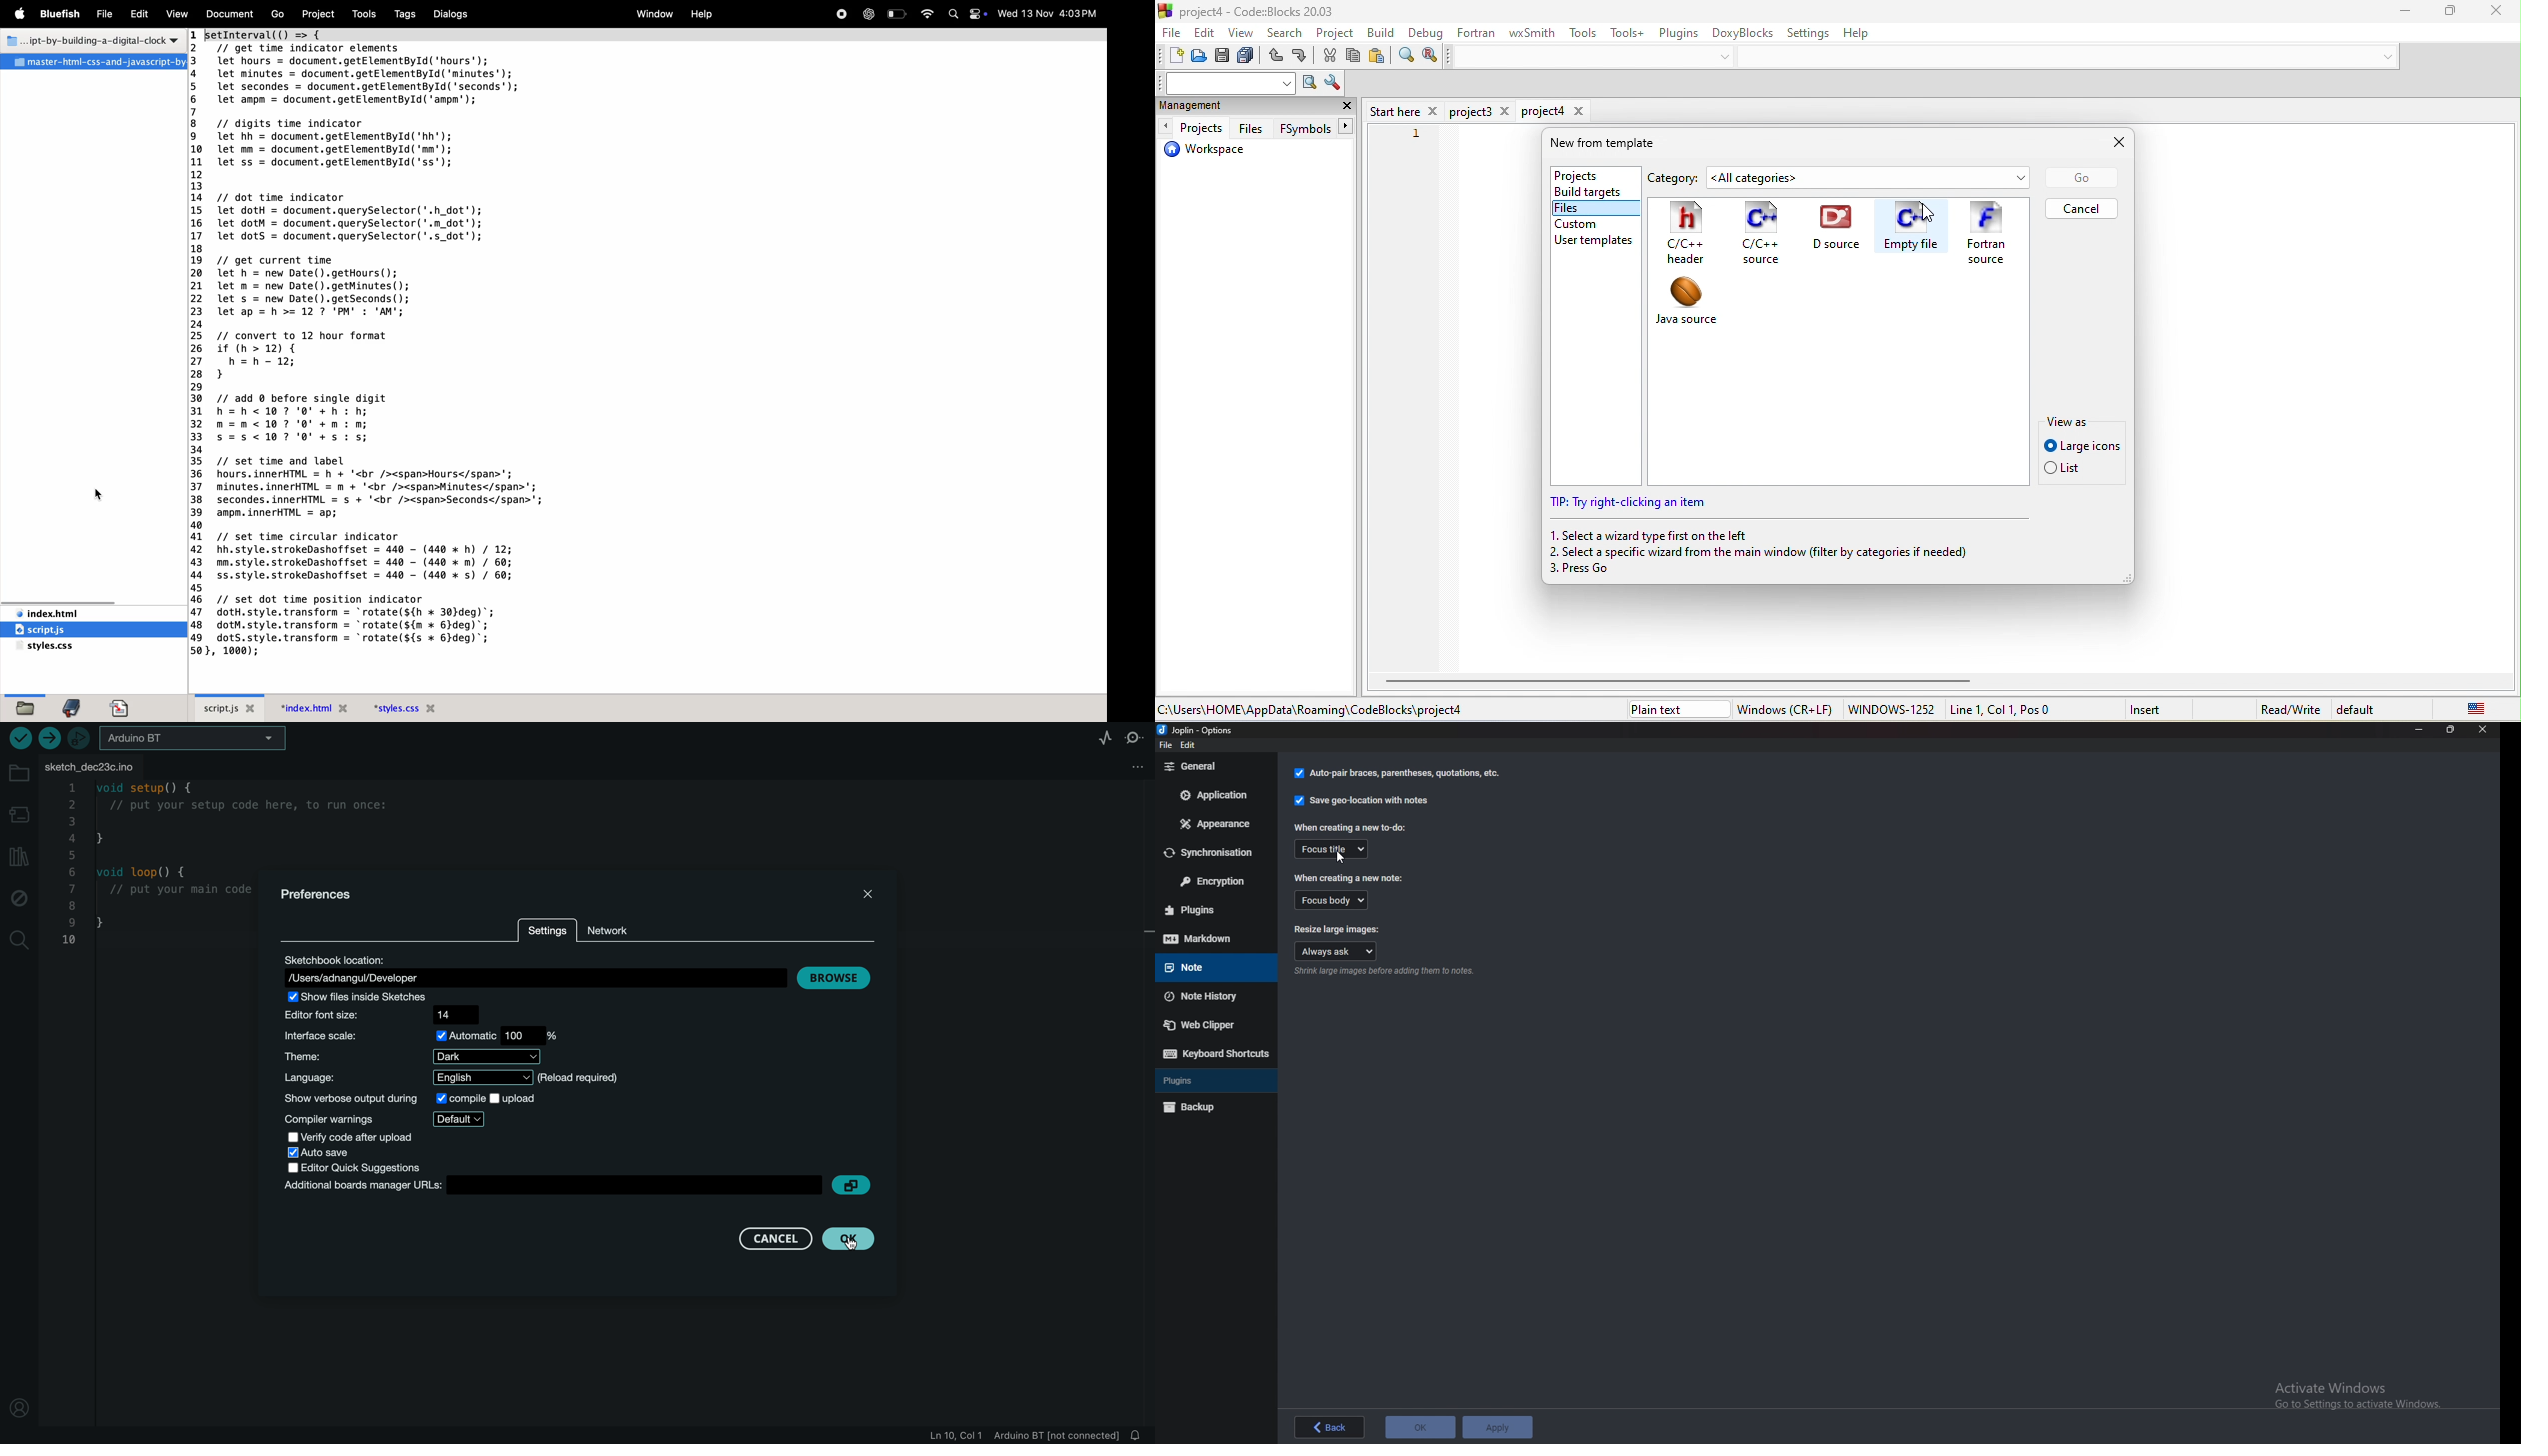 The width and height of the screenshot is (2548, 1456). What do you see at coordinates (1216, 107) in the screenshot?
I see `management` at bounding box center [1216, 107].